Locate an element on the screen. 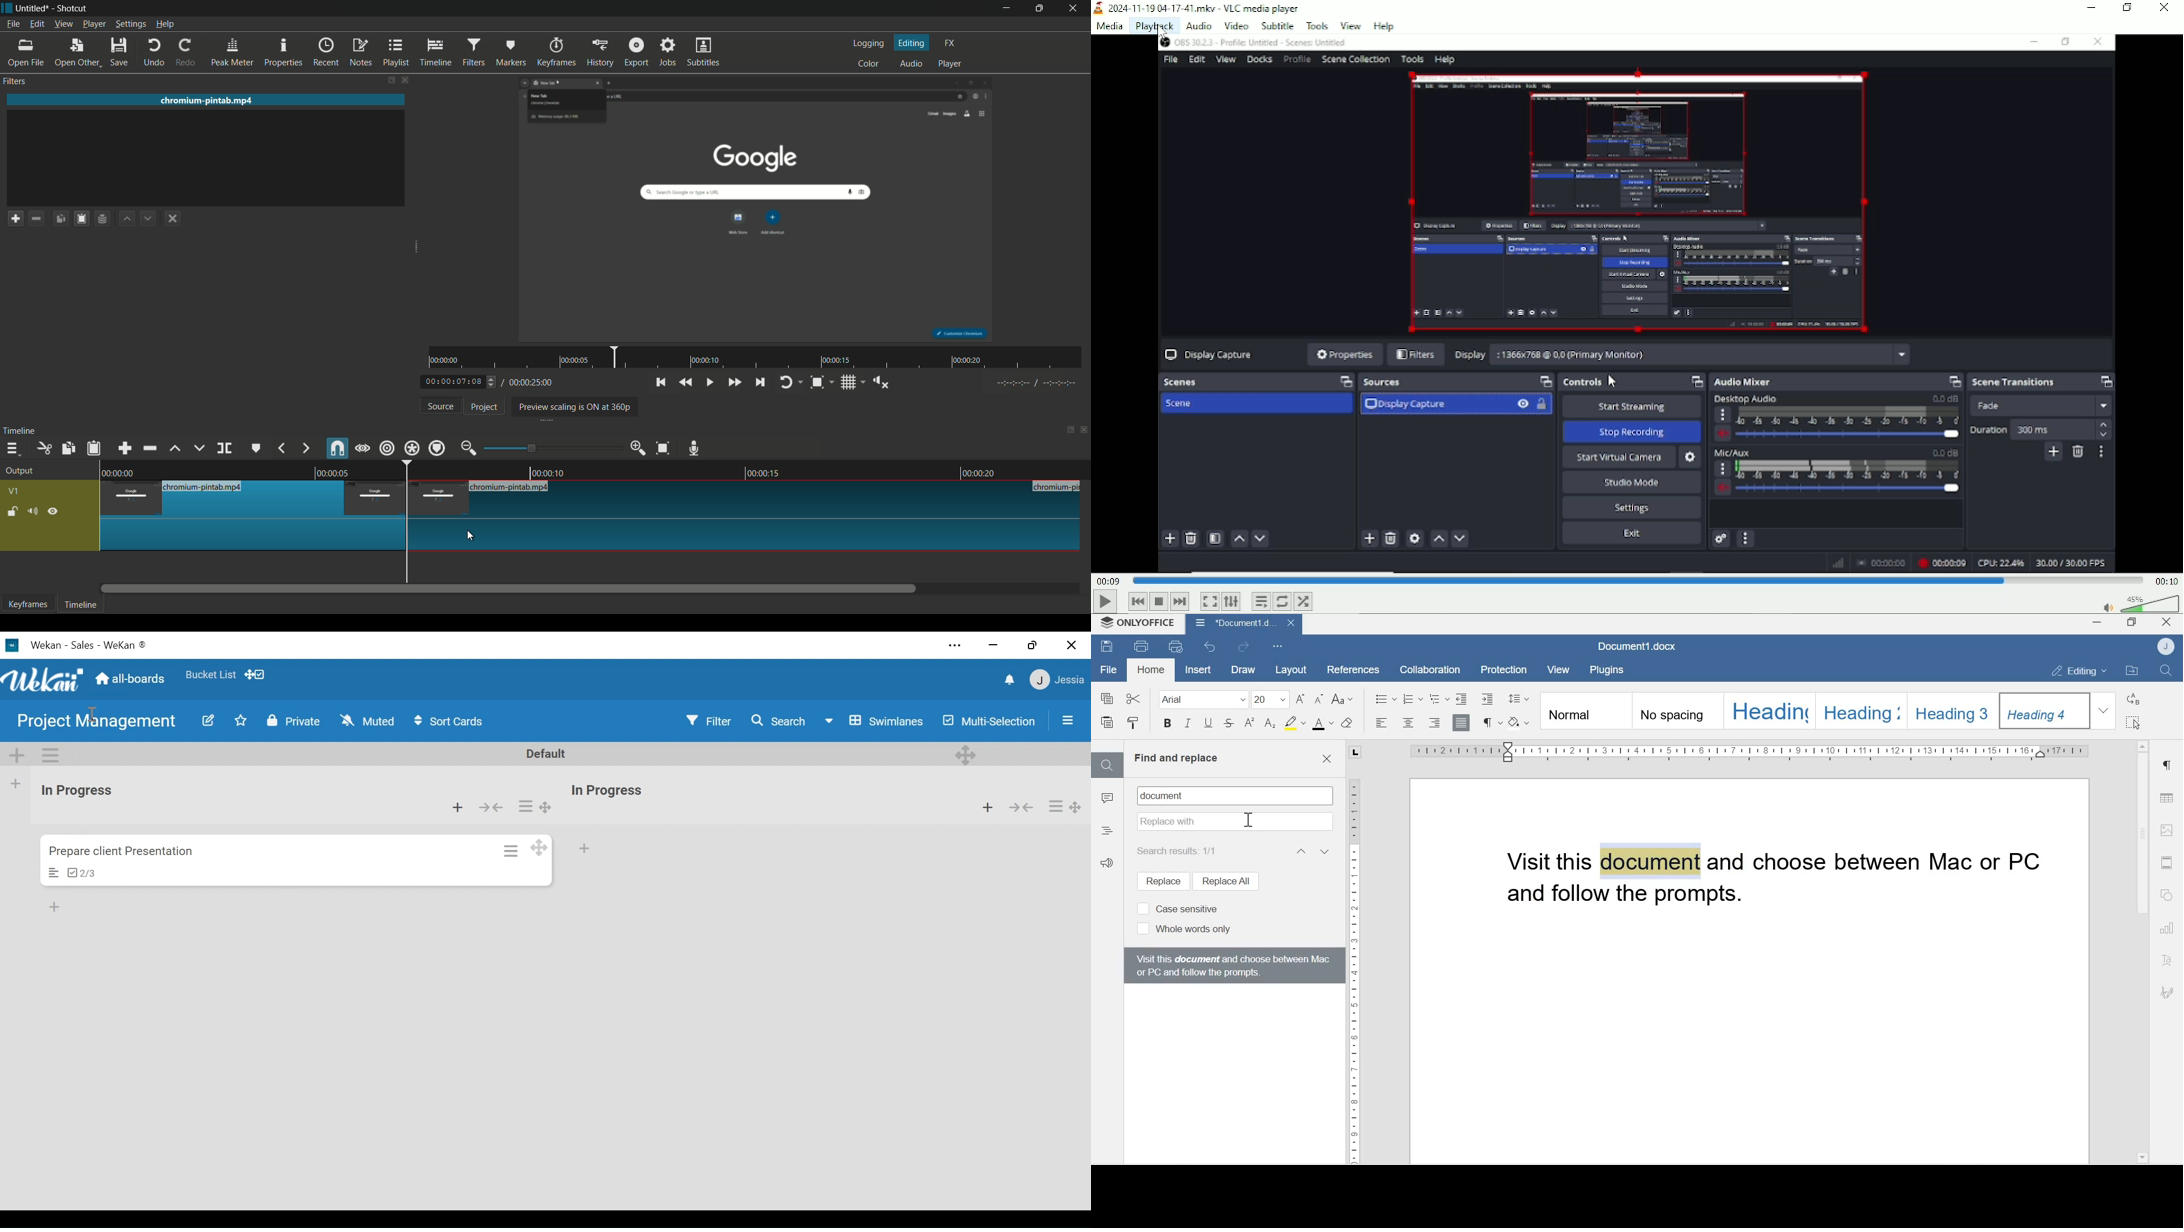 The width and height of the screenshot is (2184, 1232). color is located at coordinates (870, 63).